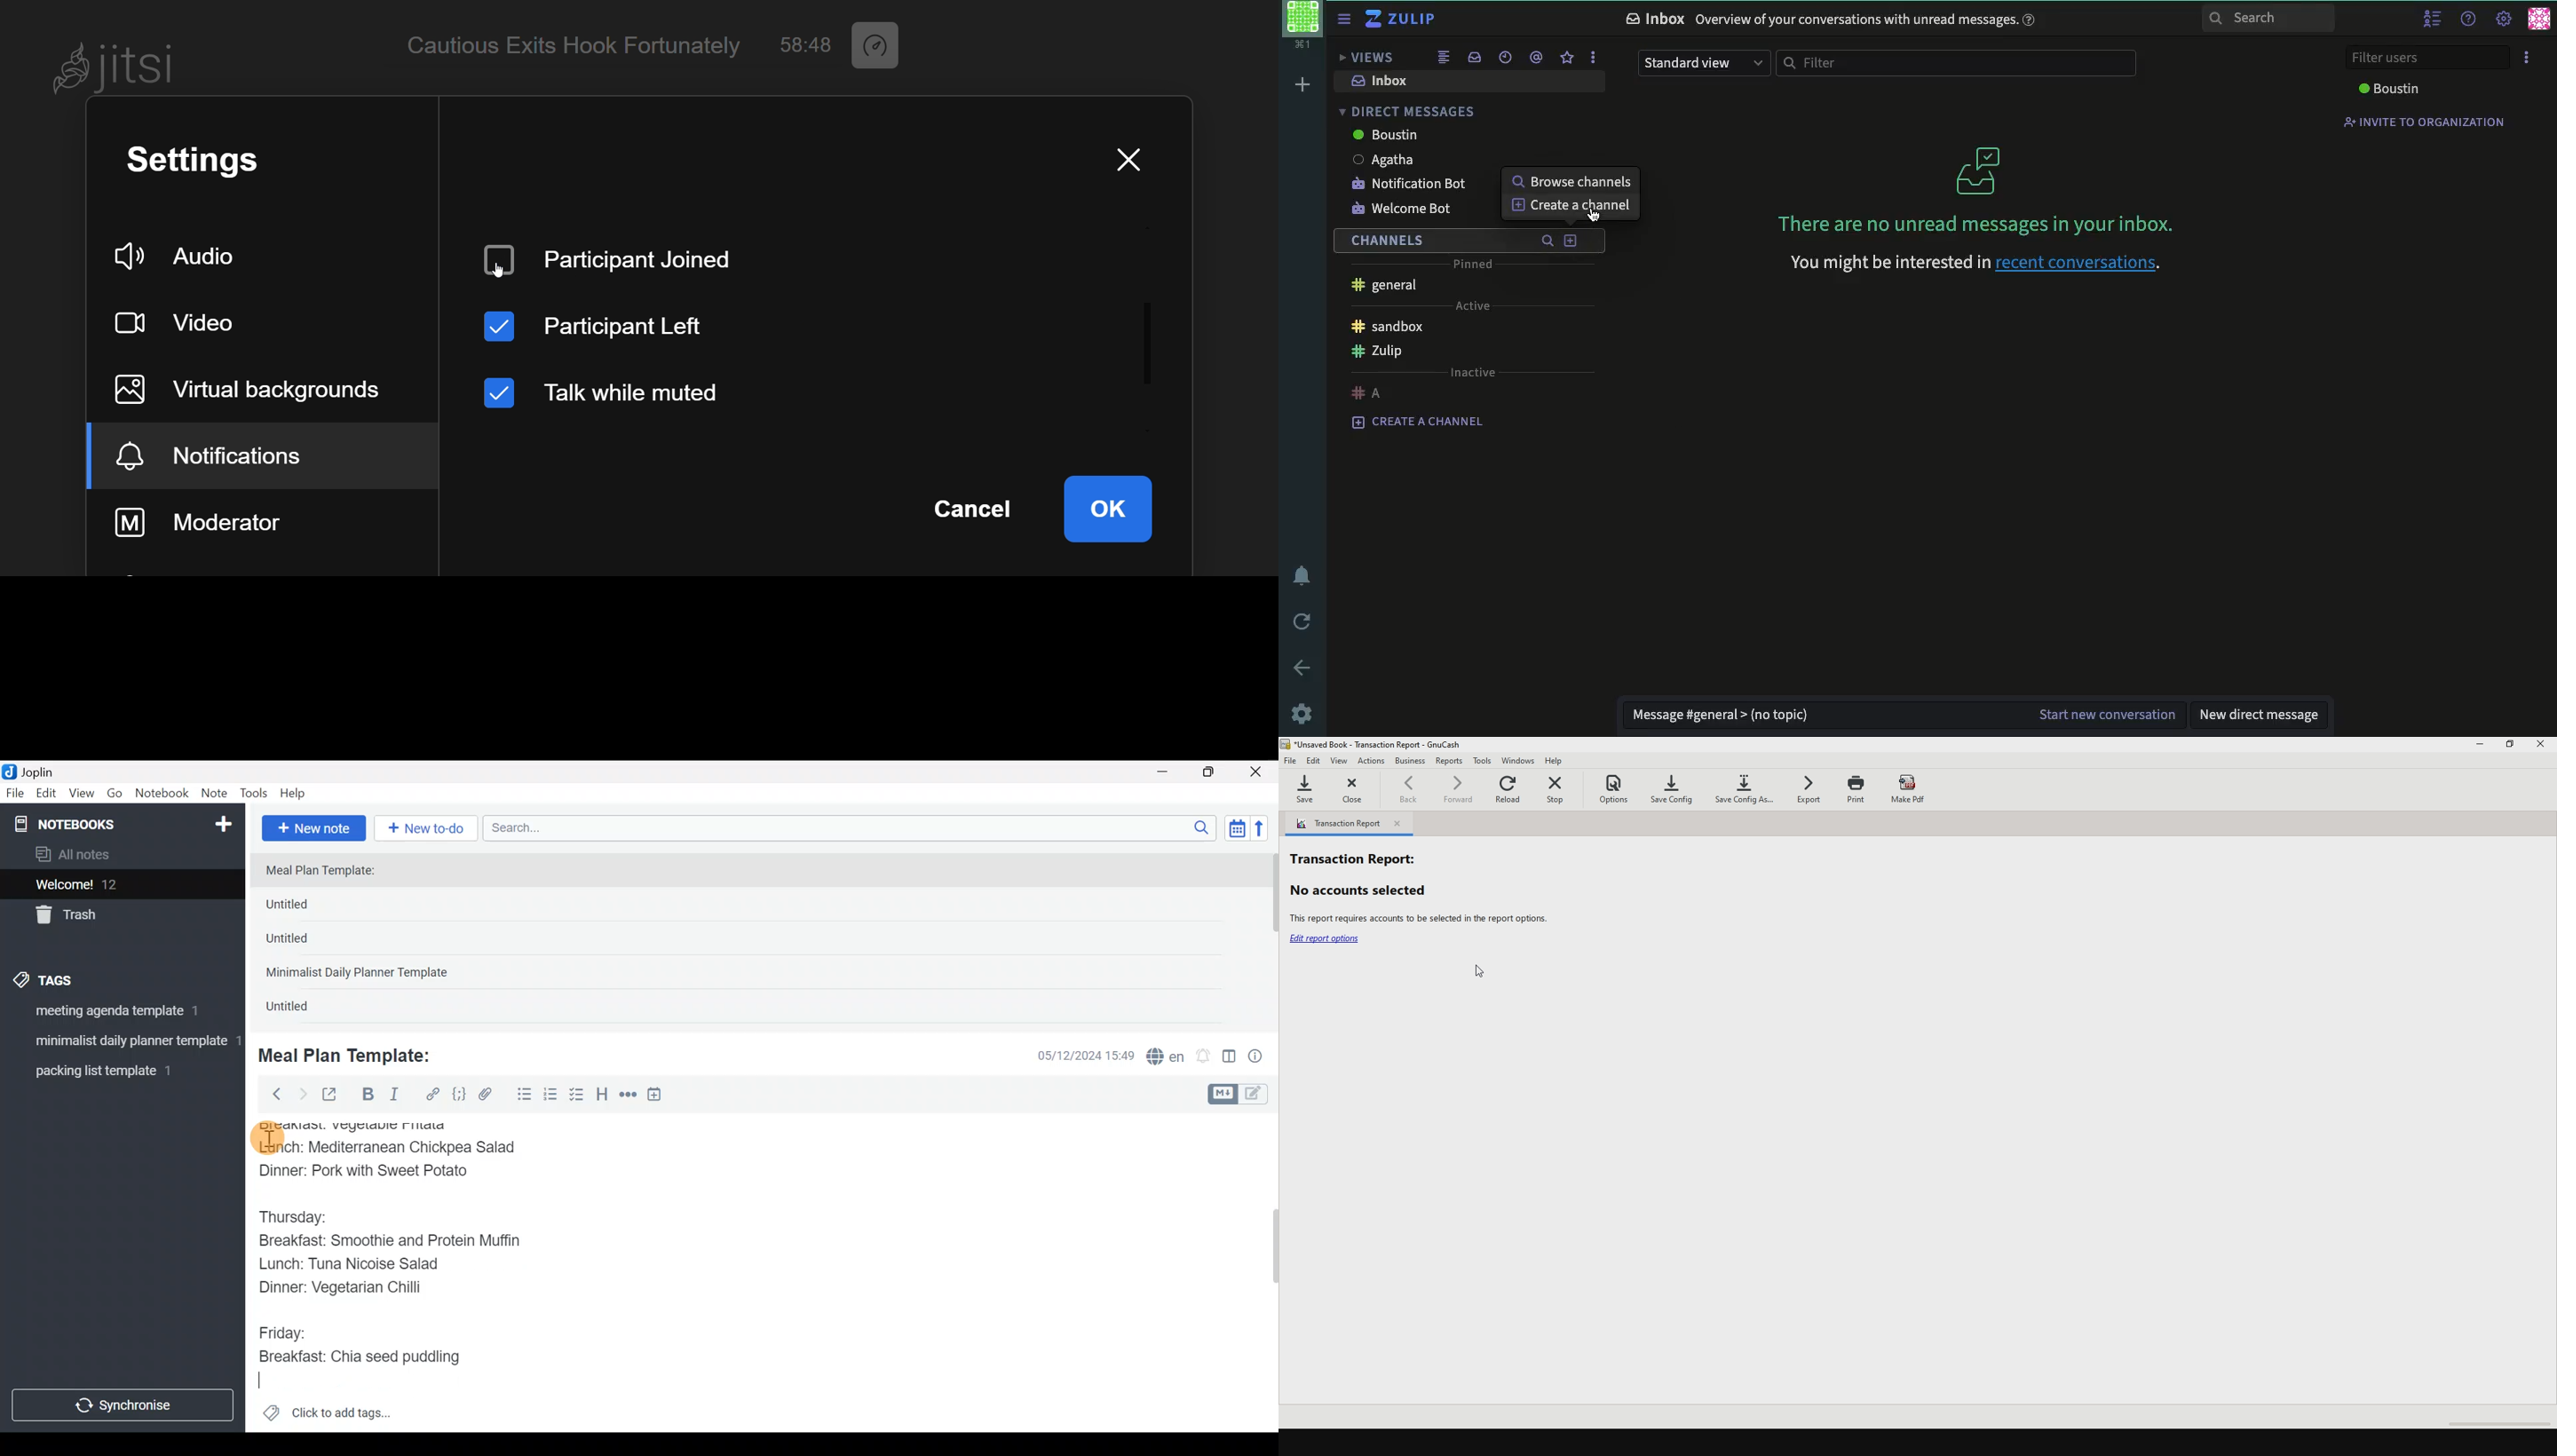 The image size is (2576, 1456). I want to click on Lunch: Mediterranean Chickpea Salad, so click(395, 1146).